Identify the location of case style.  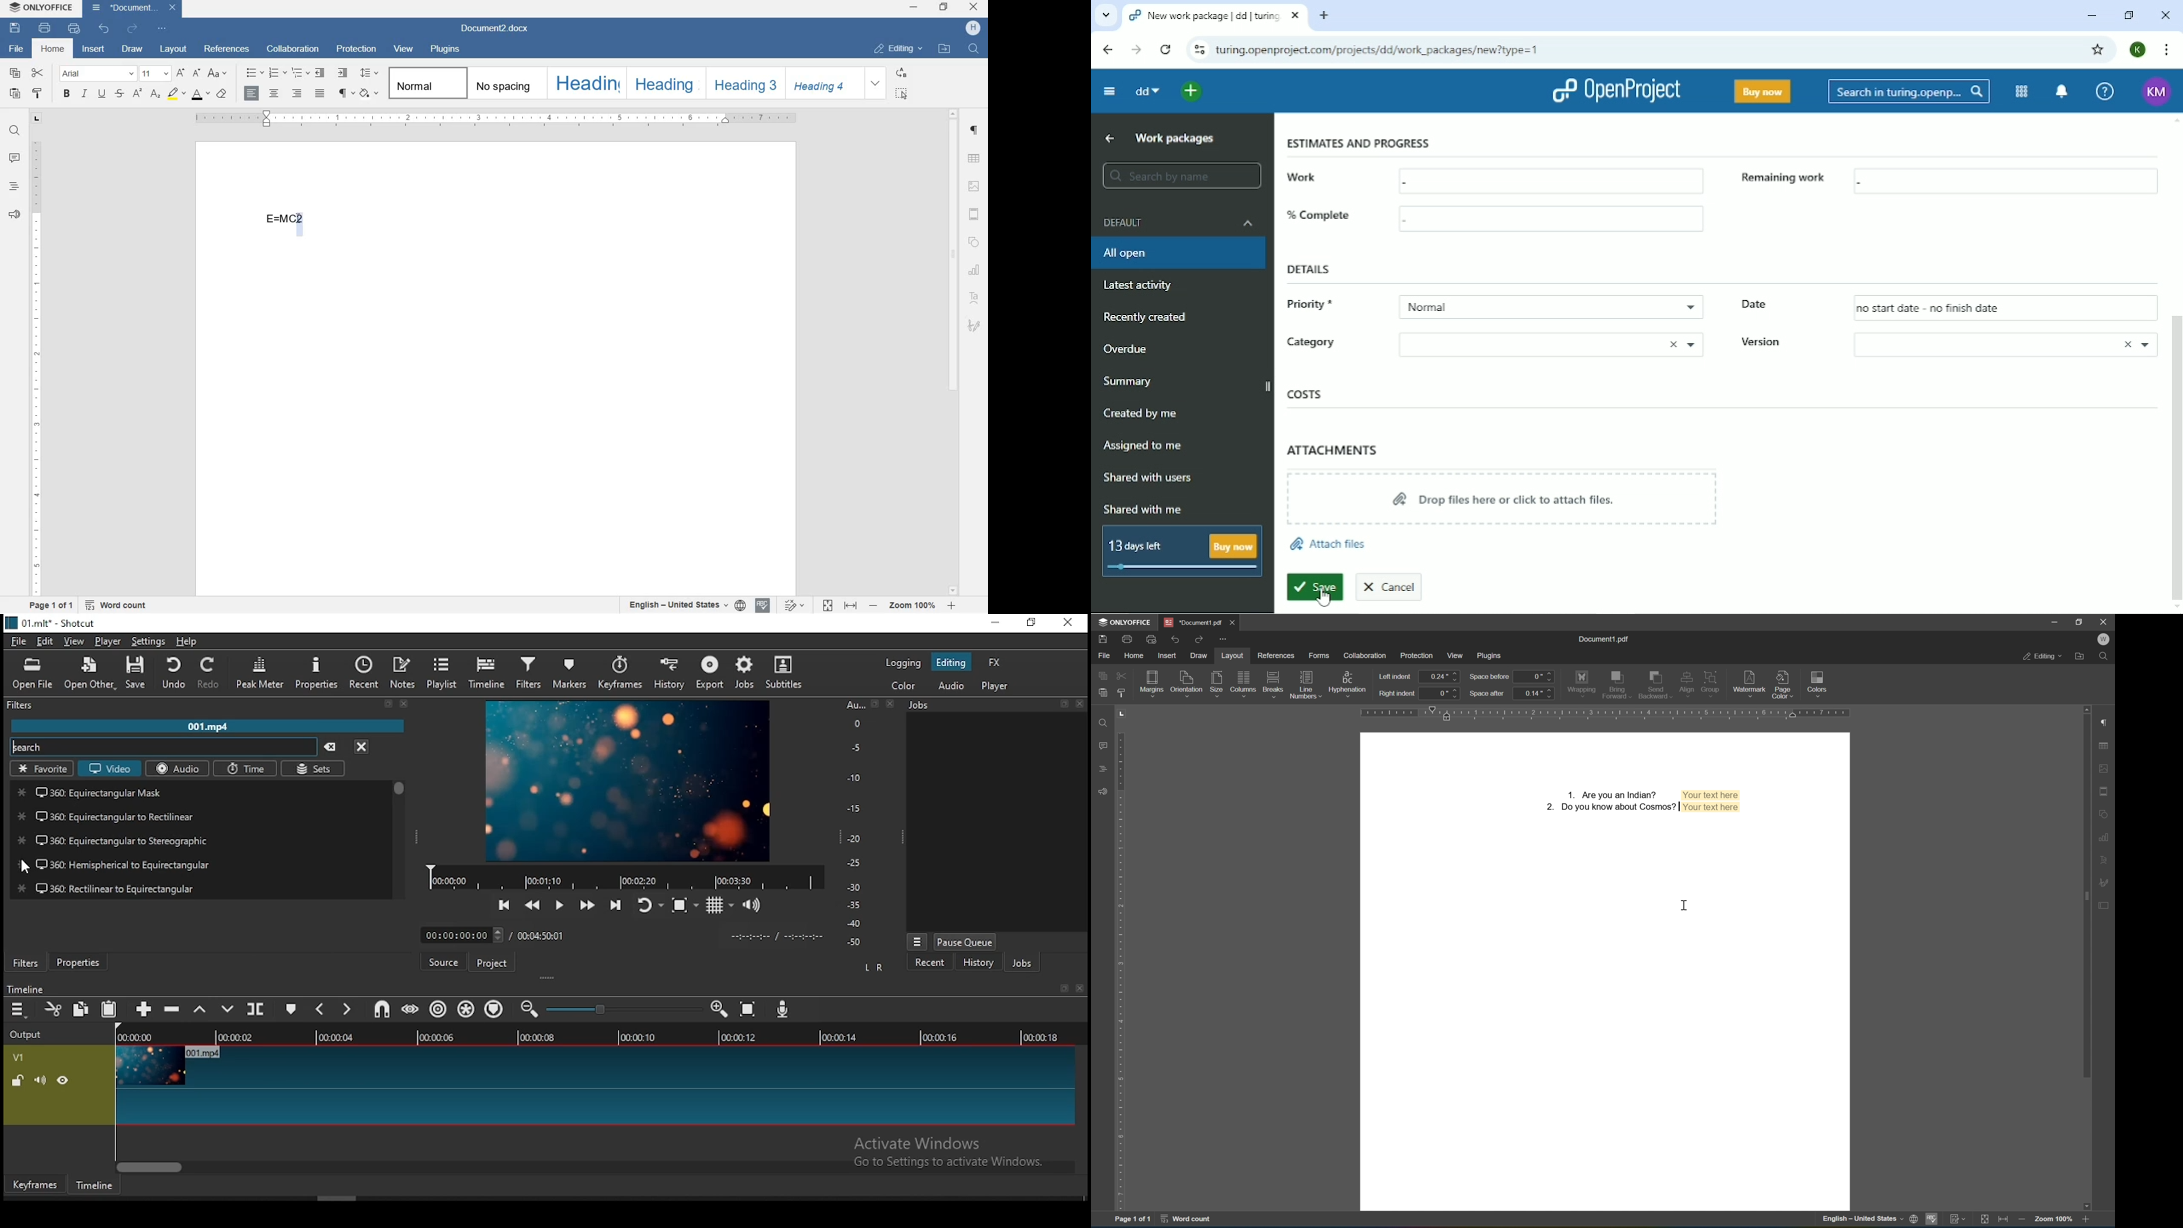
(223, 95).